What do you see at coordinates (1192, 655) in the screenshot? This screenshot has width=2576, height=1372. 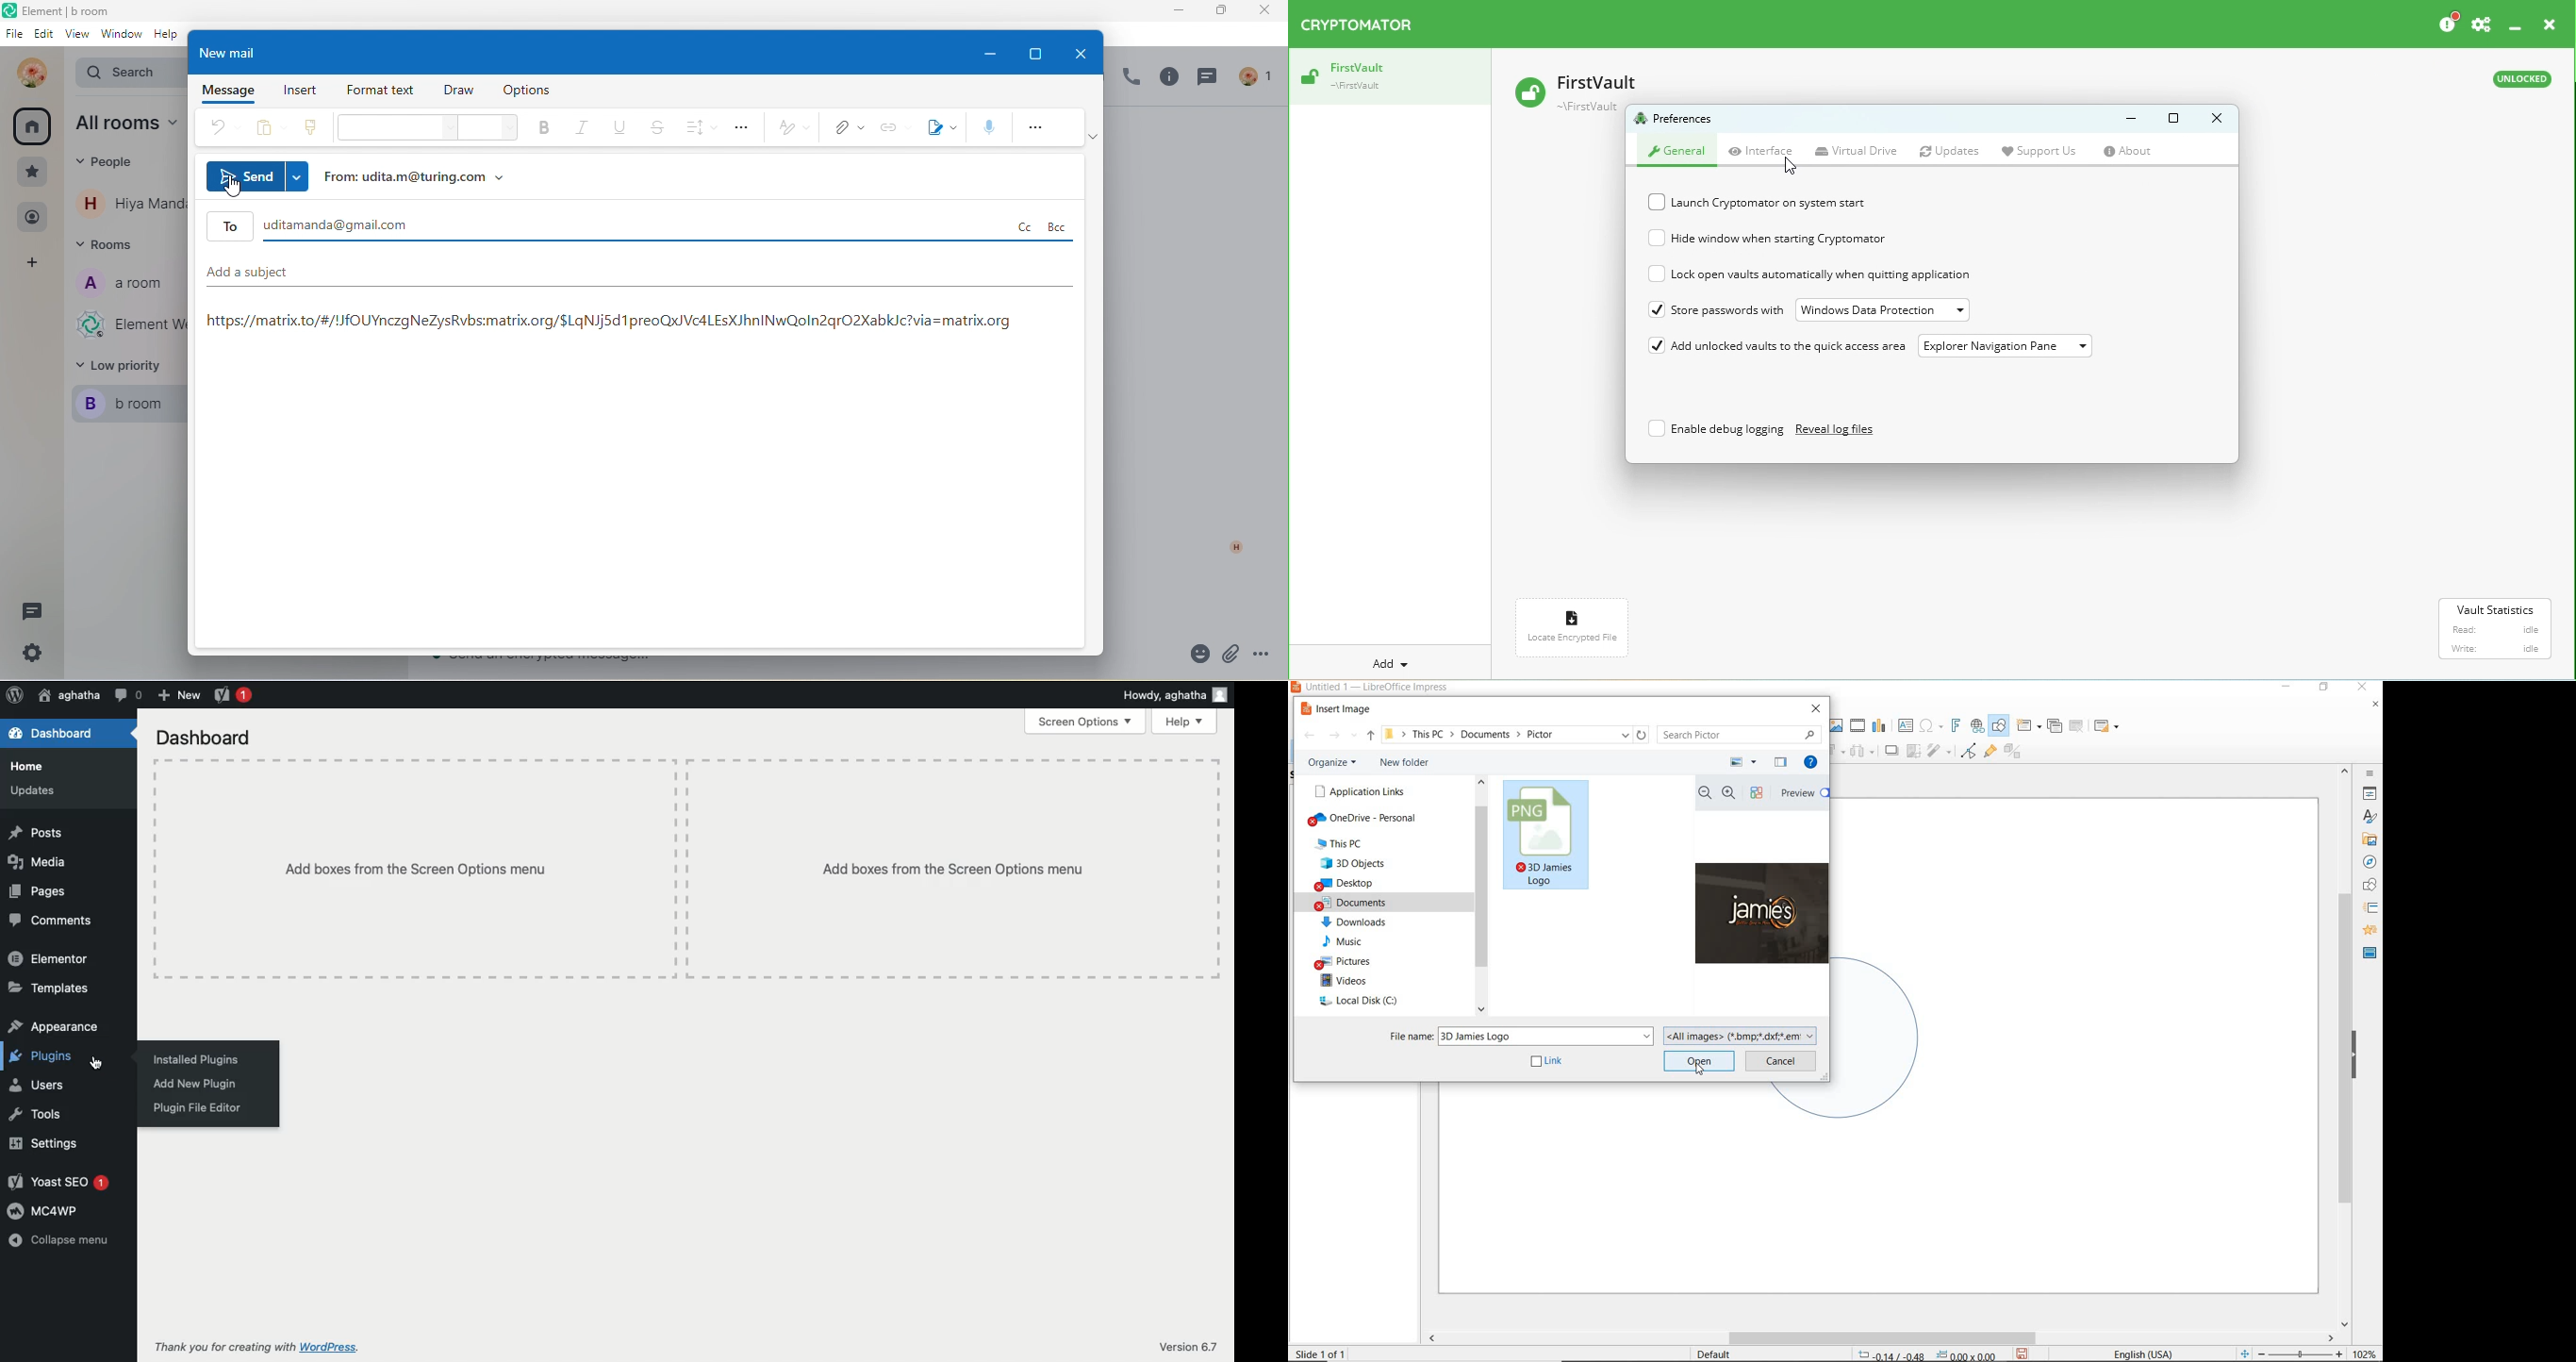 I see `emoji` at bounding box center [1192, 655].